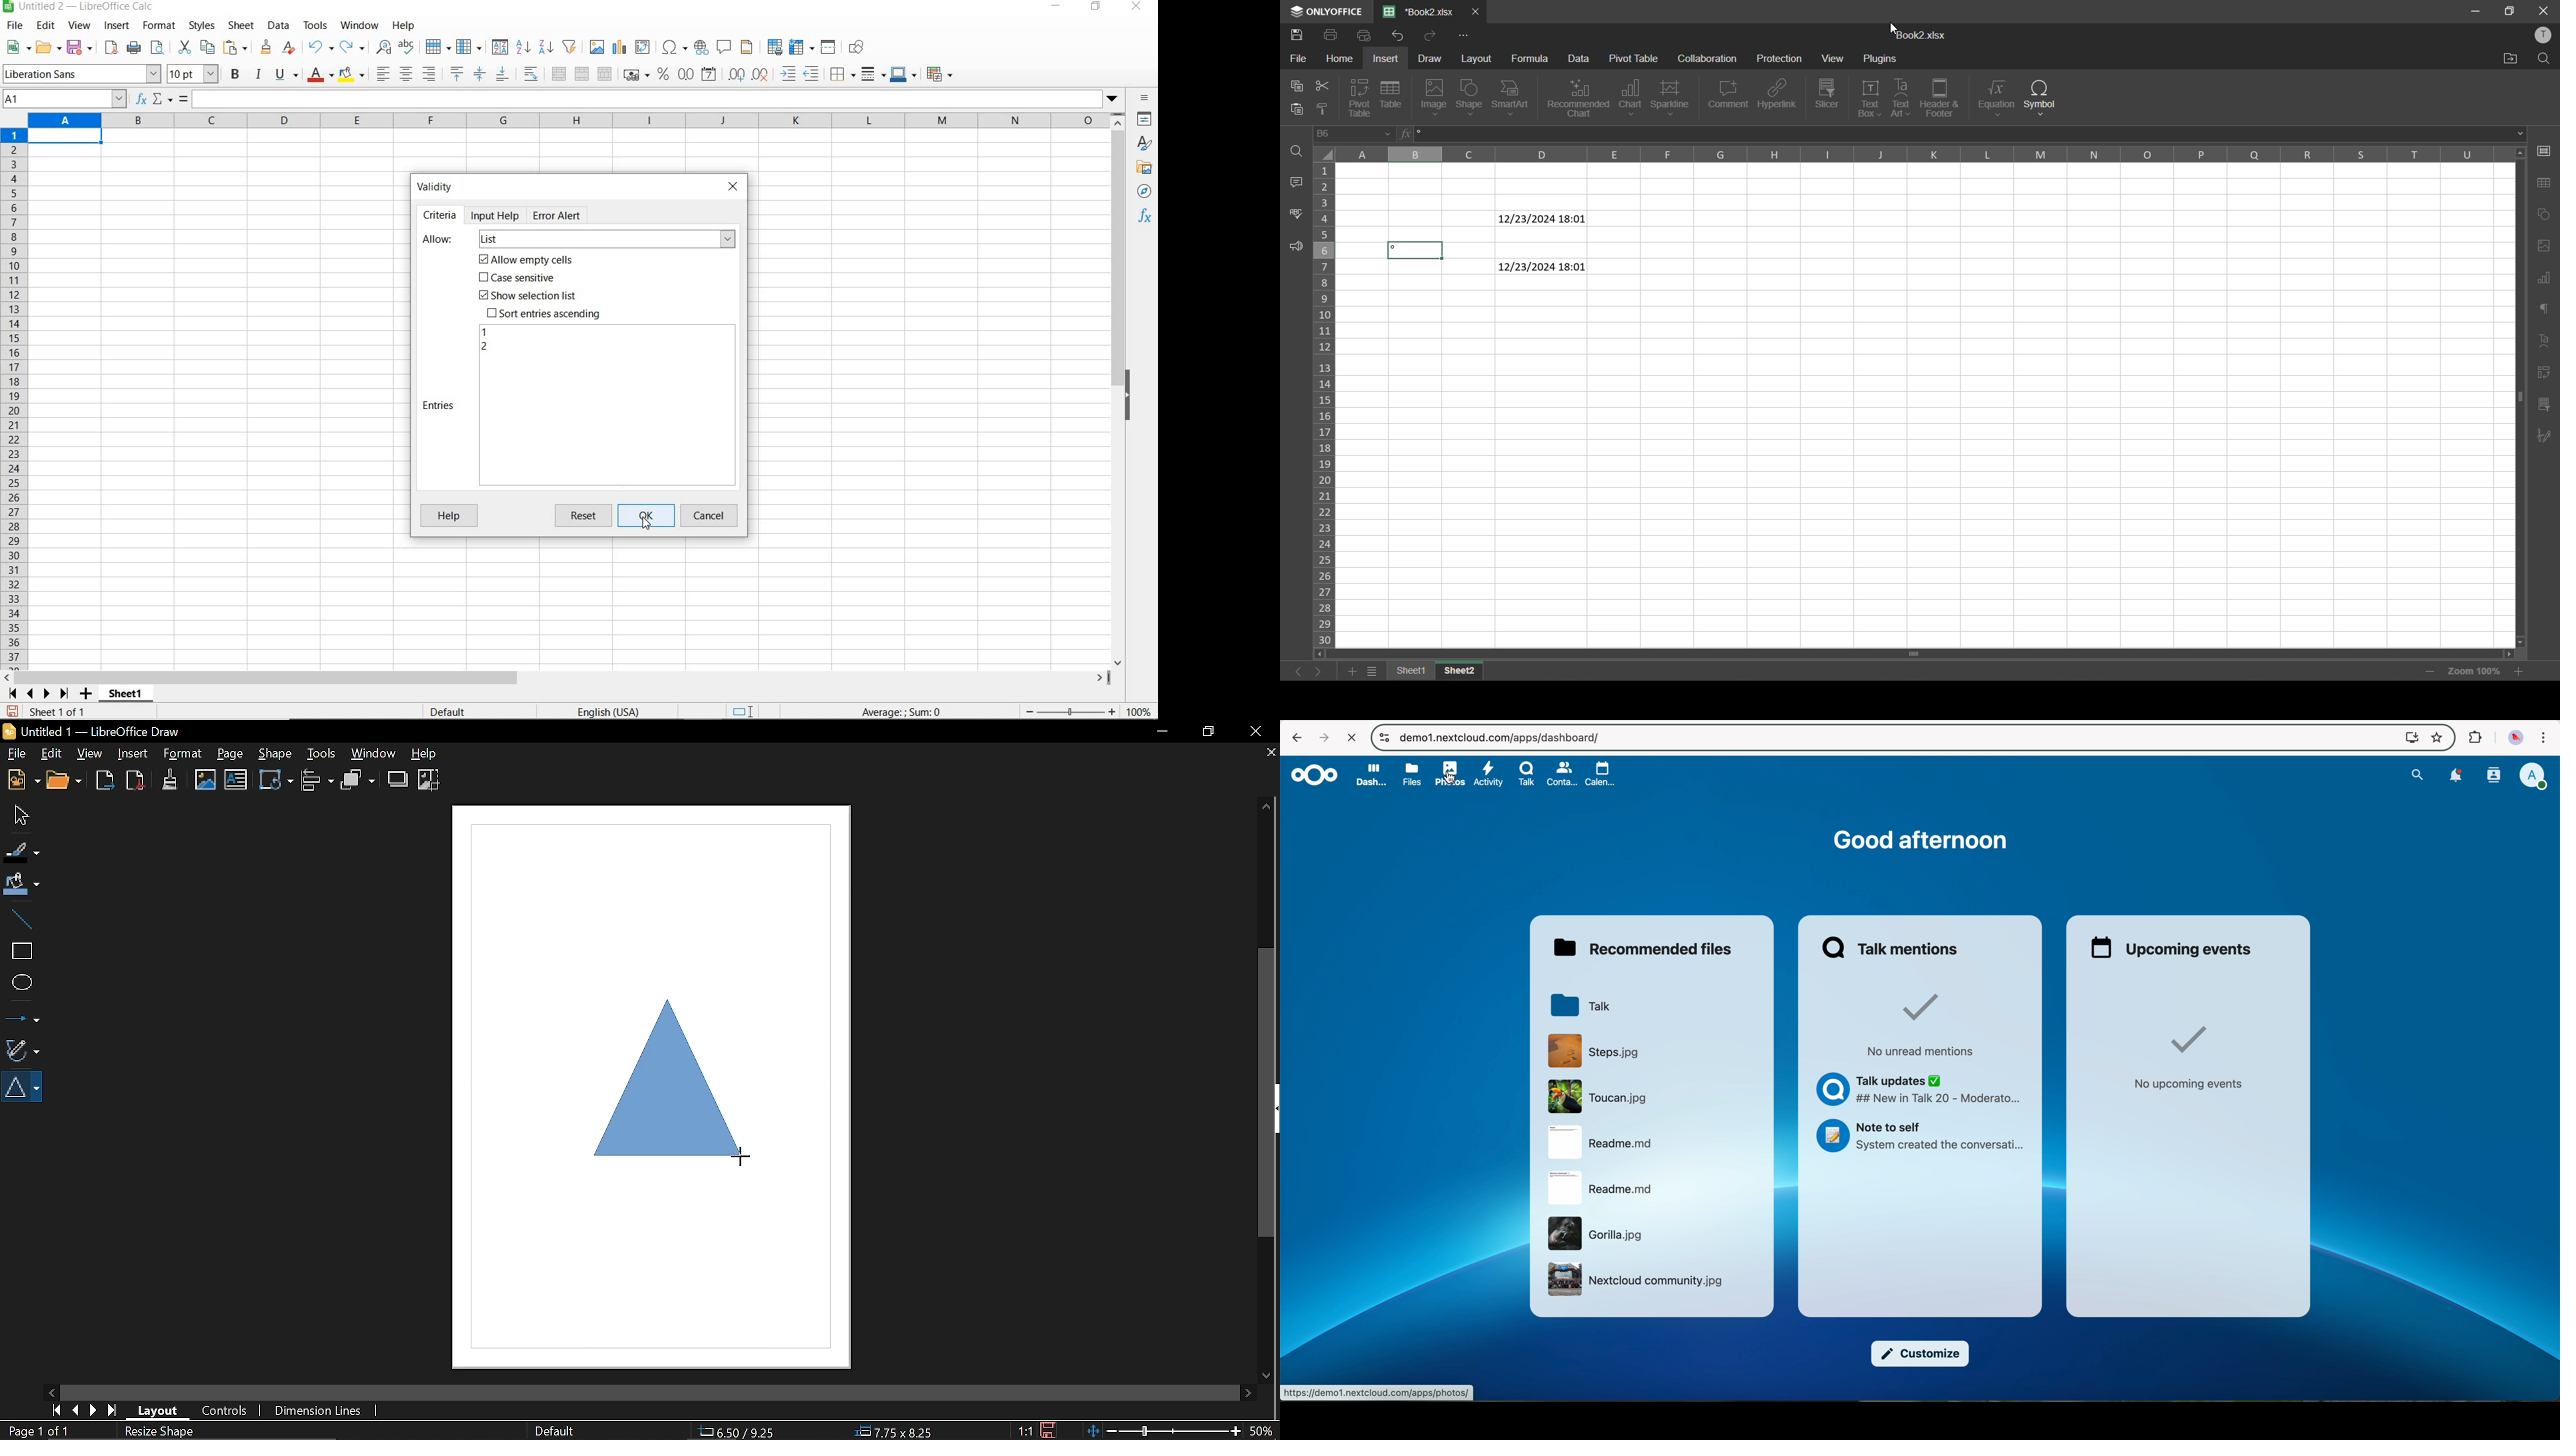  What do you see at coordinates (439, 240) in the screenshot?
I see `Allow` at bounding box center [439, 240].